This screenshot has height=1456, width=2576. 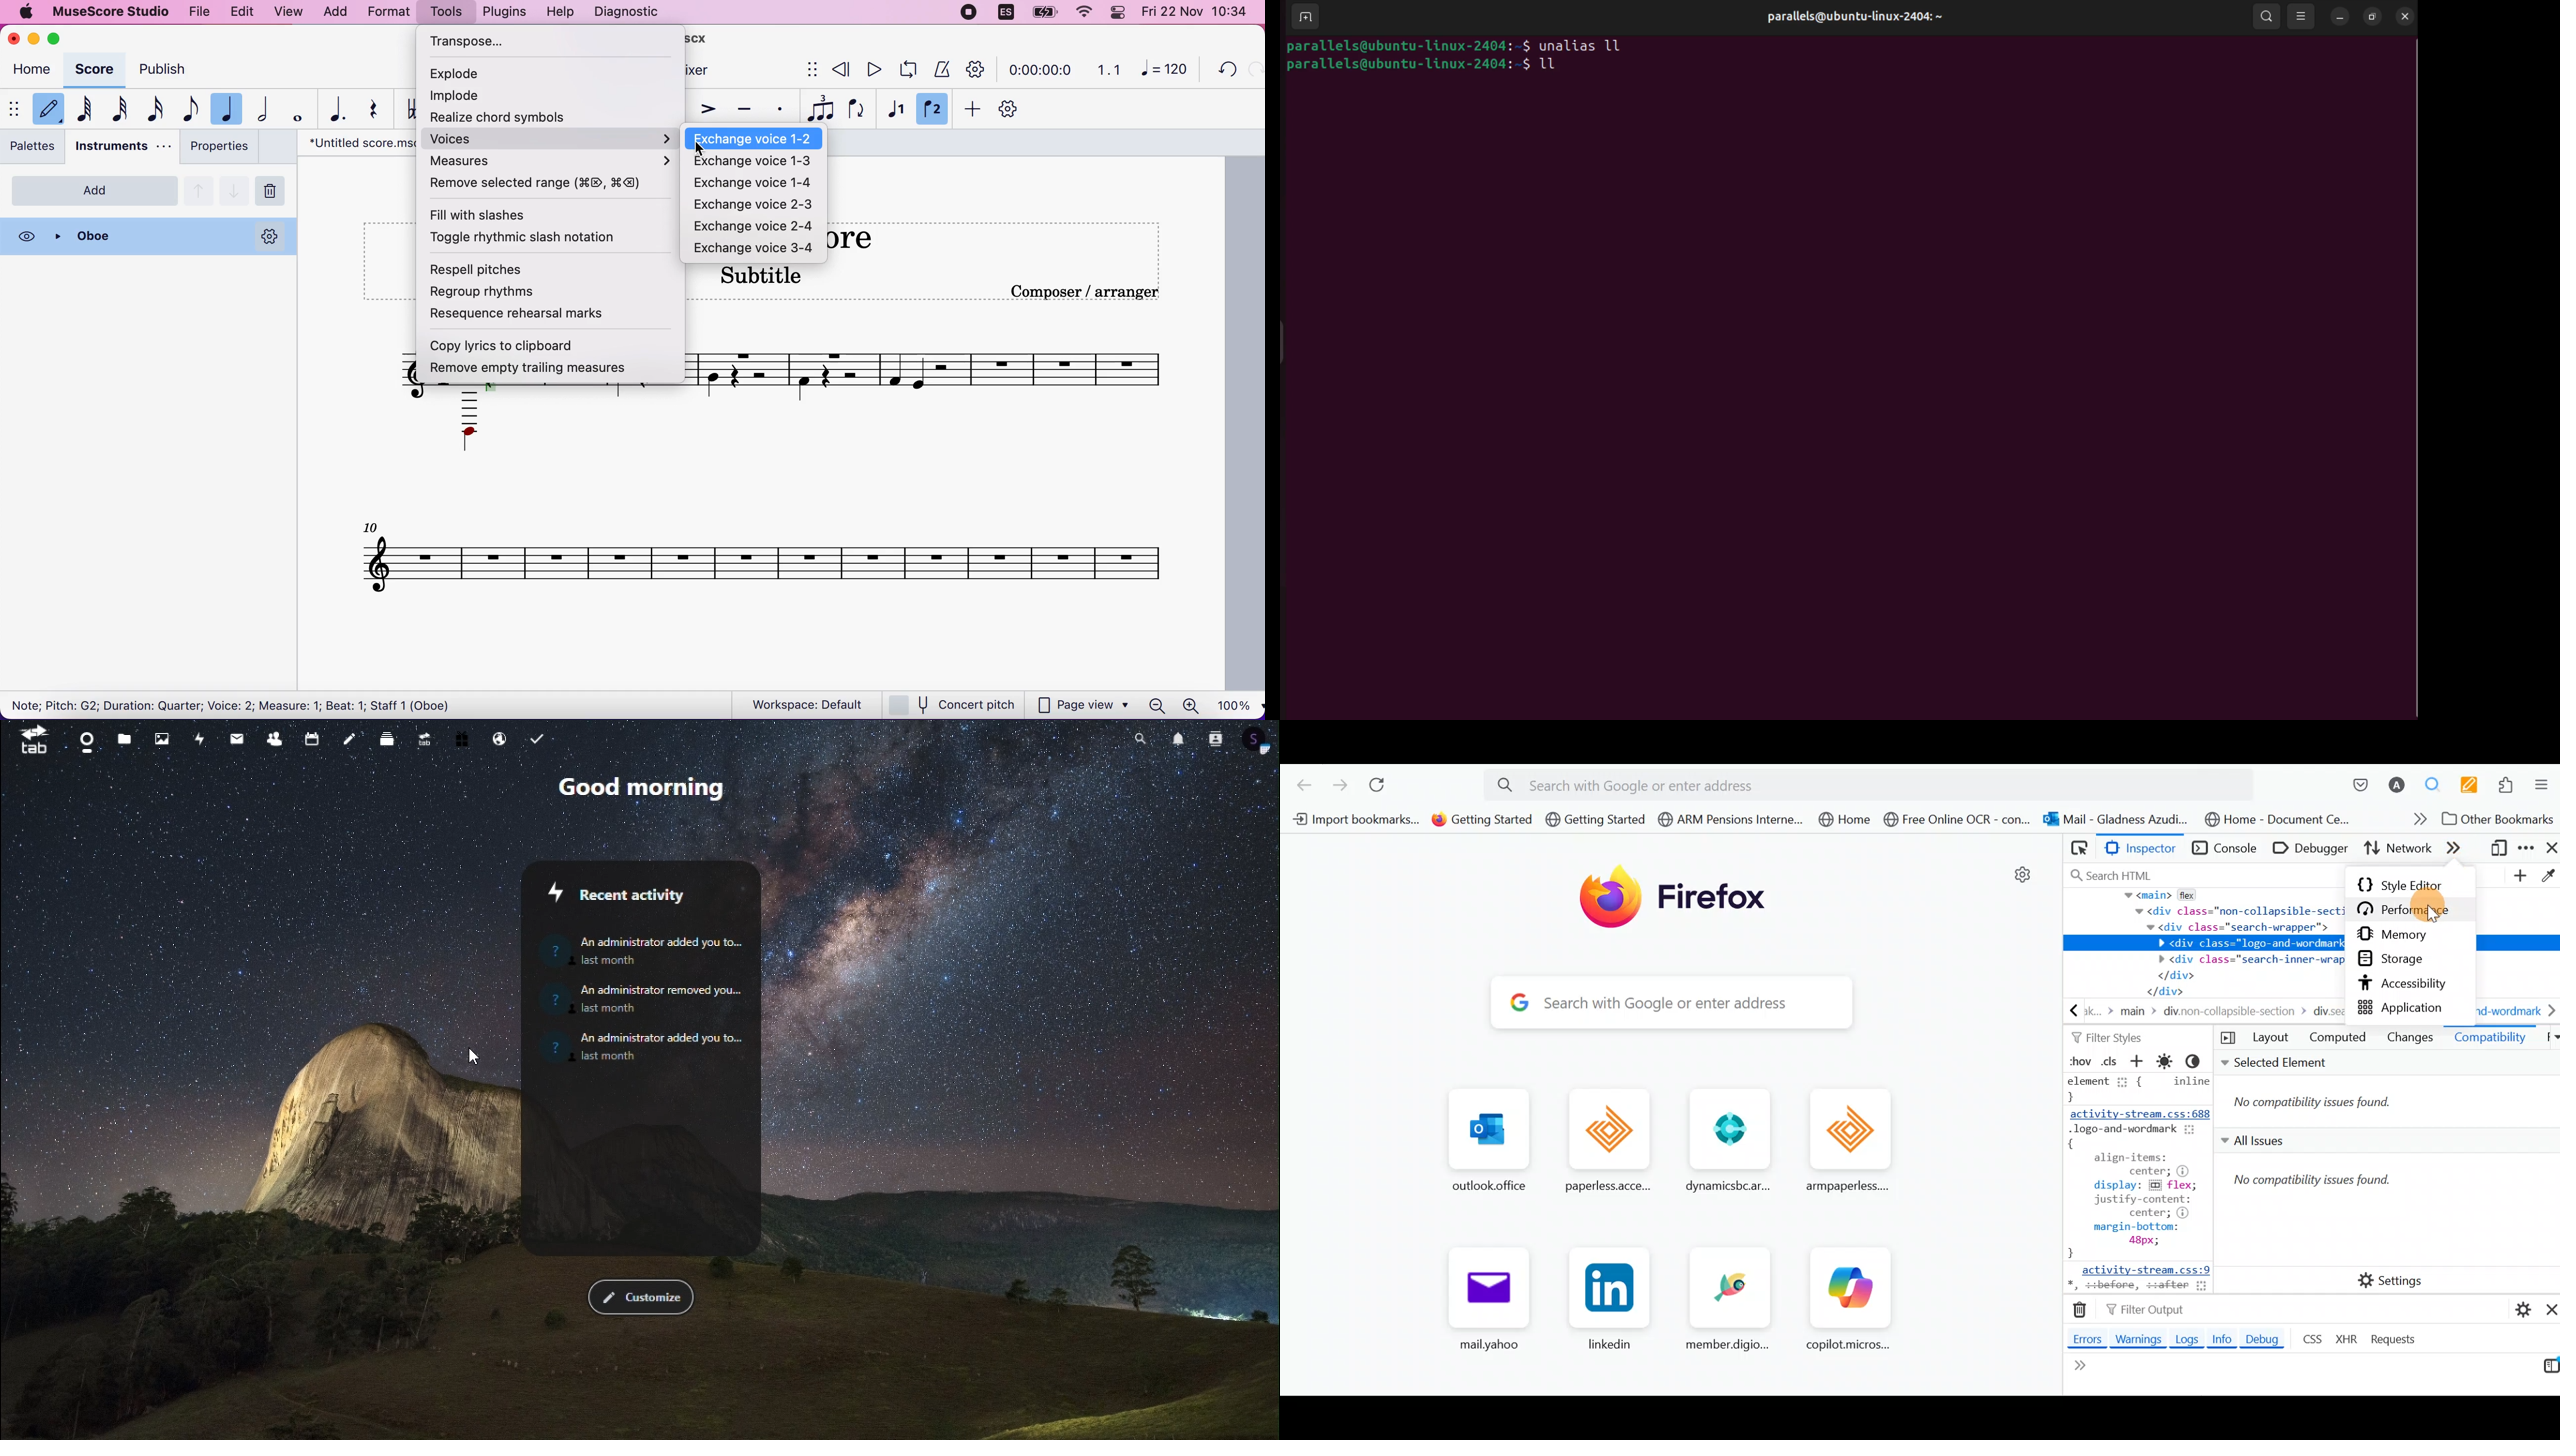 I want to click on Bookmark 2, so click(x=1482, y=819).